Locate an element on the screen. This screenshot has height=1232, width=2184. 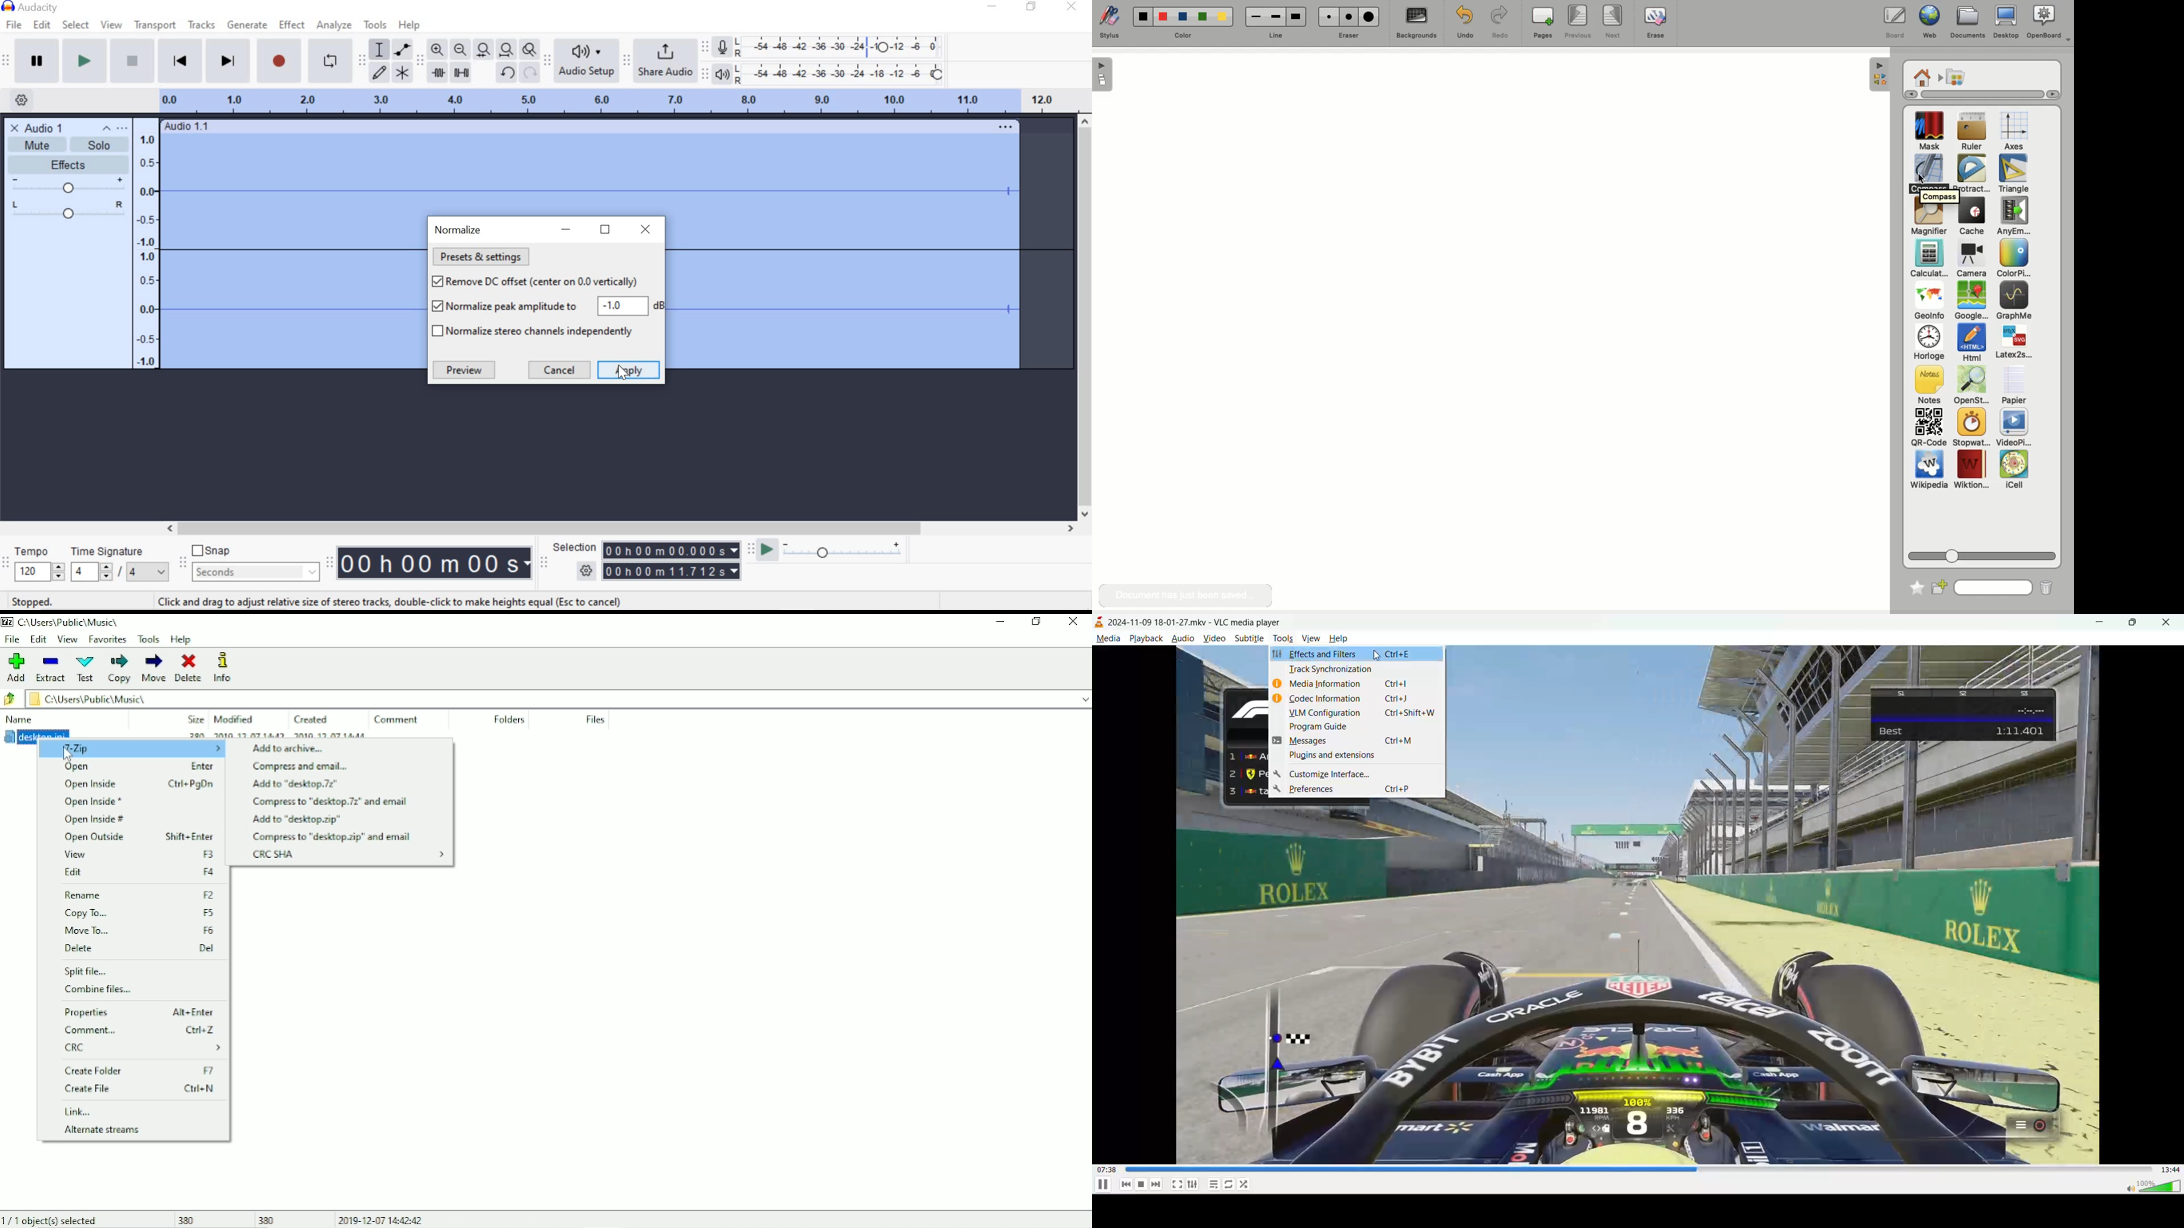
previous is located at coordinates (1126, 1184).